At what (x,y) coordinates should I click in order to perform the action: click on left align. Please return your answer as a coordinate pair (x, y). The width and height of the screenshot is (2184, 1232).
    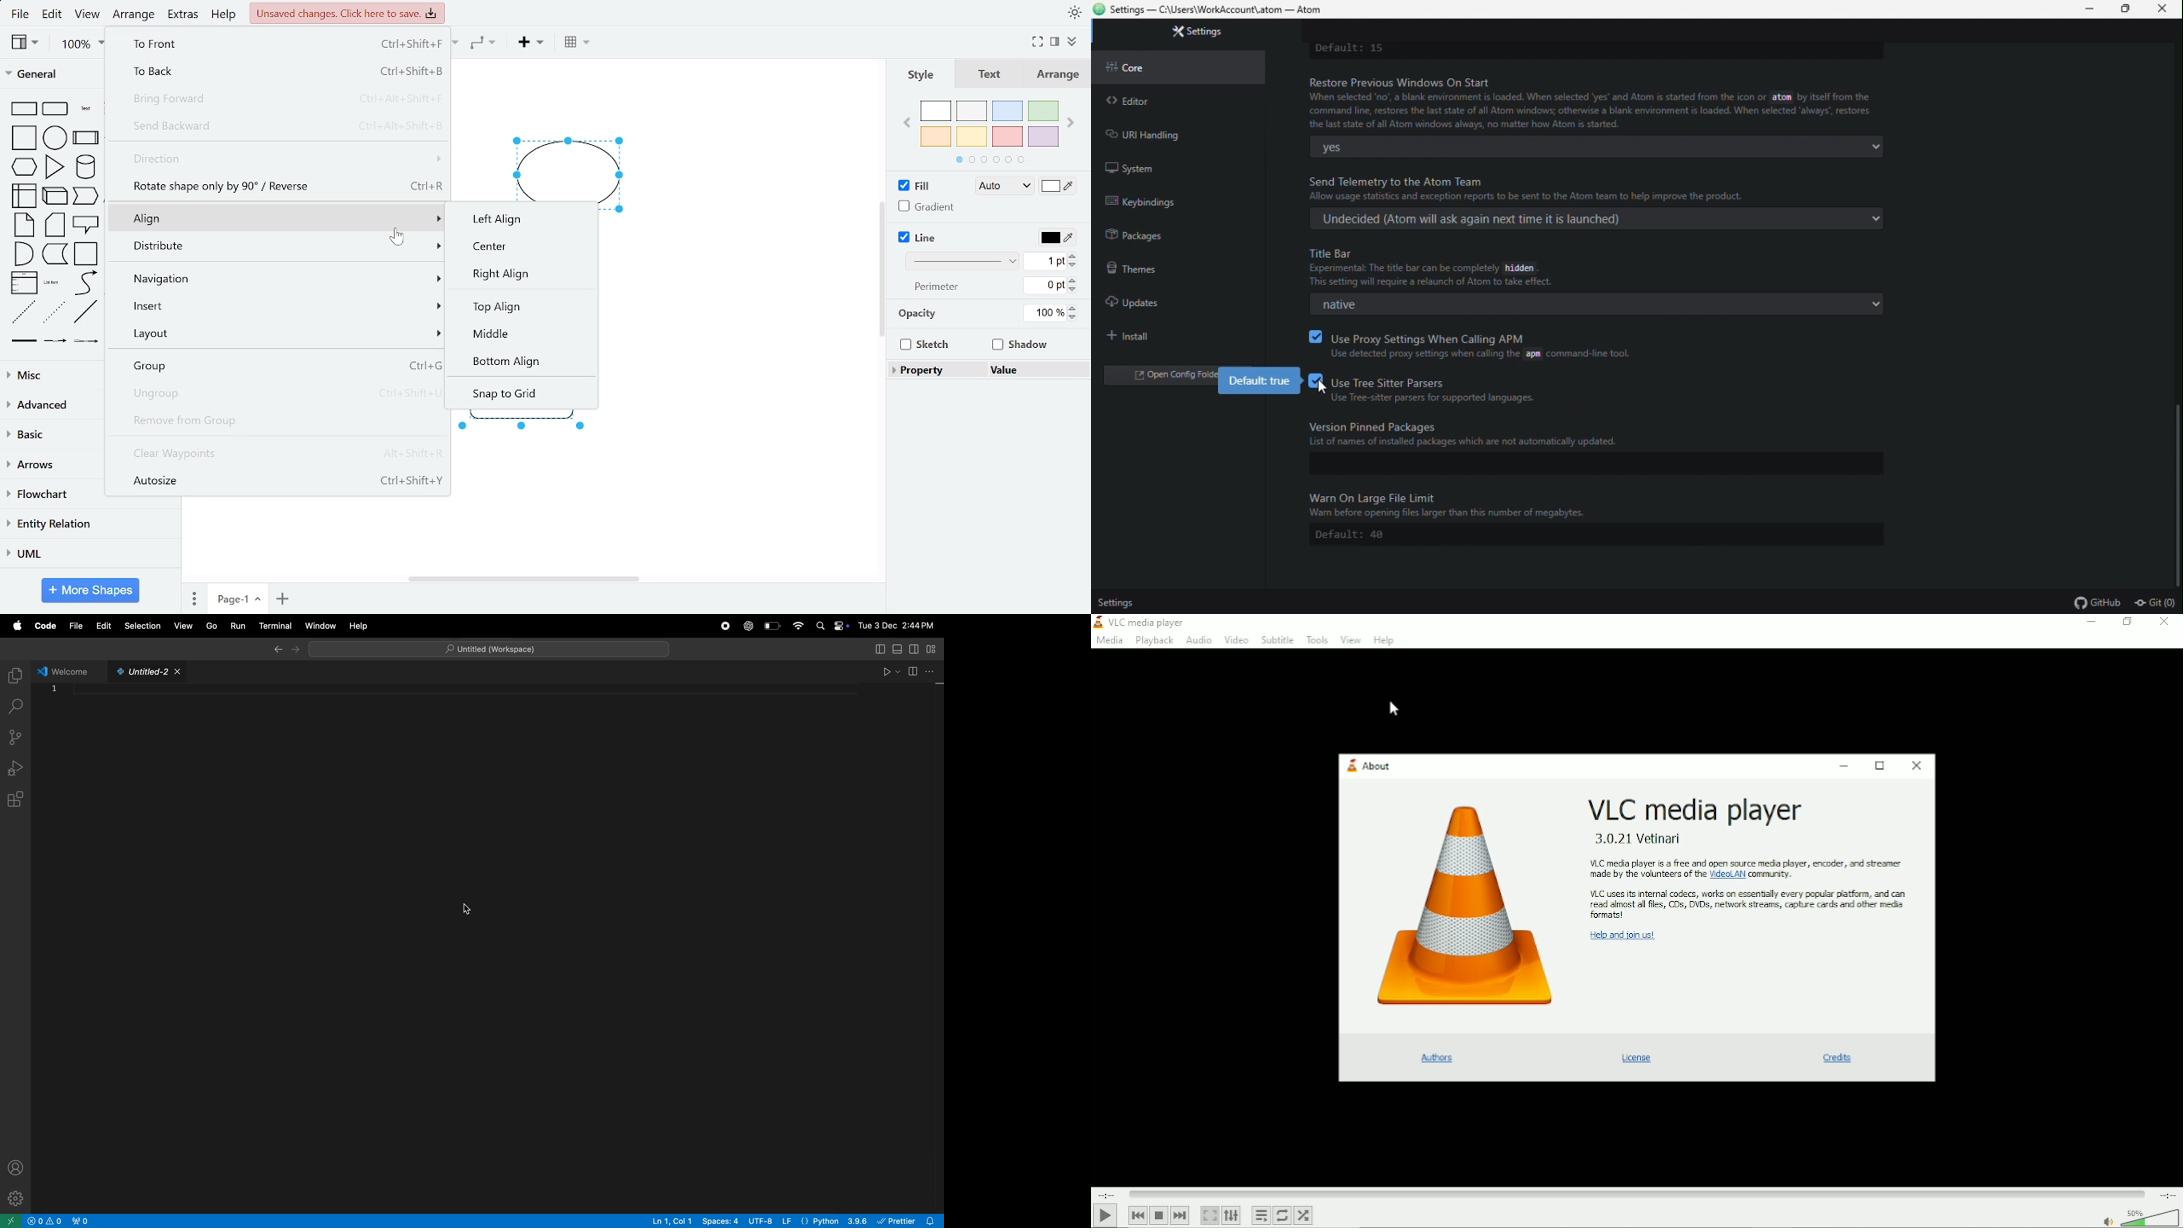
    Looking at the image, I should click on (530, 218).